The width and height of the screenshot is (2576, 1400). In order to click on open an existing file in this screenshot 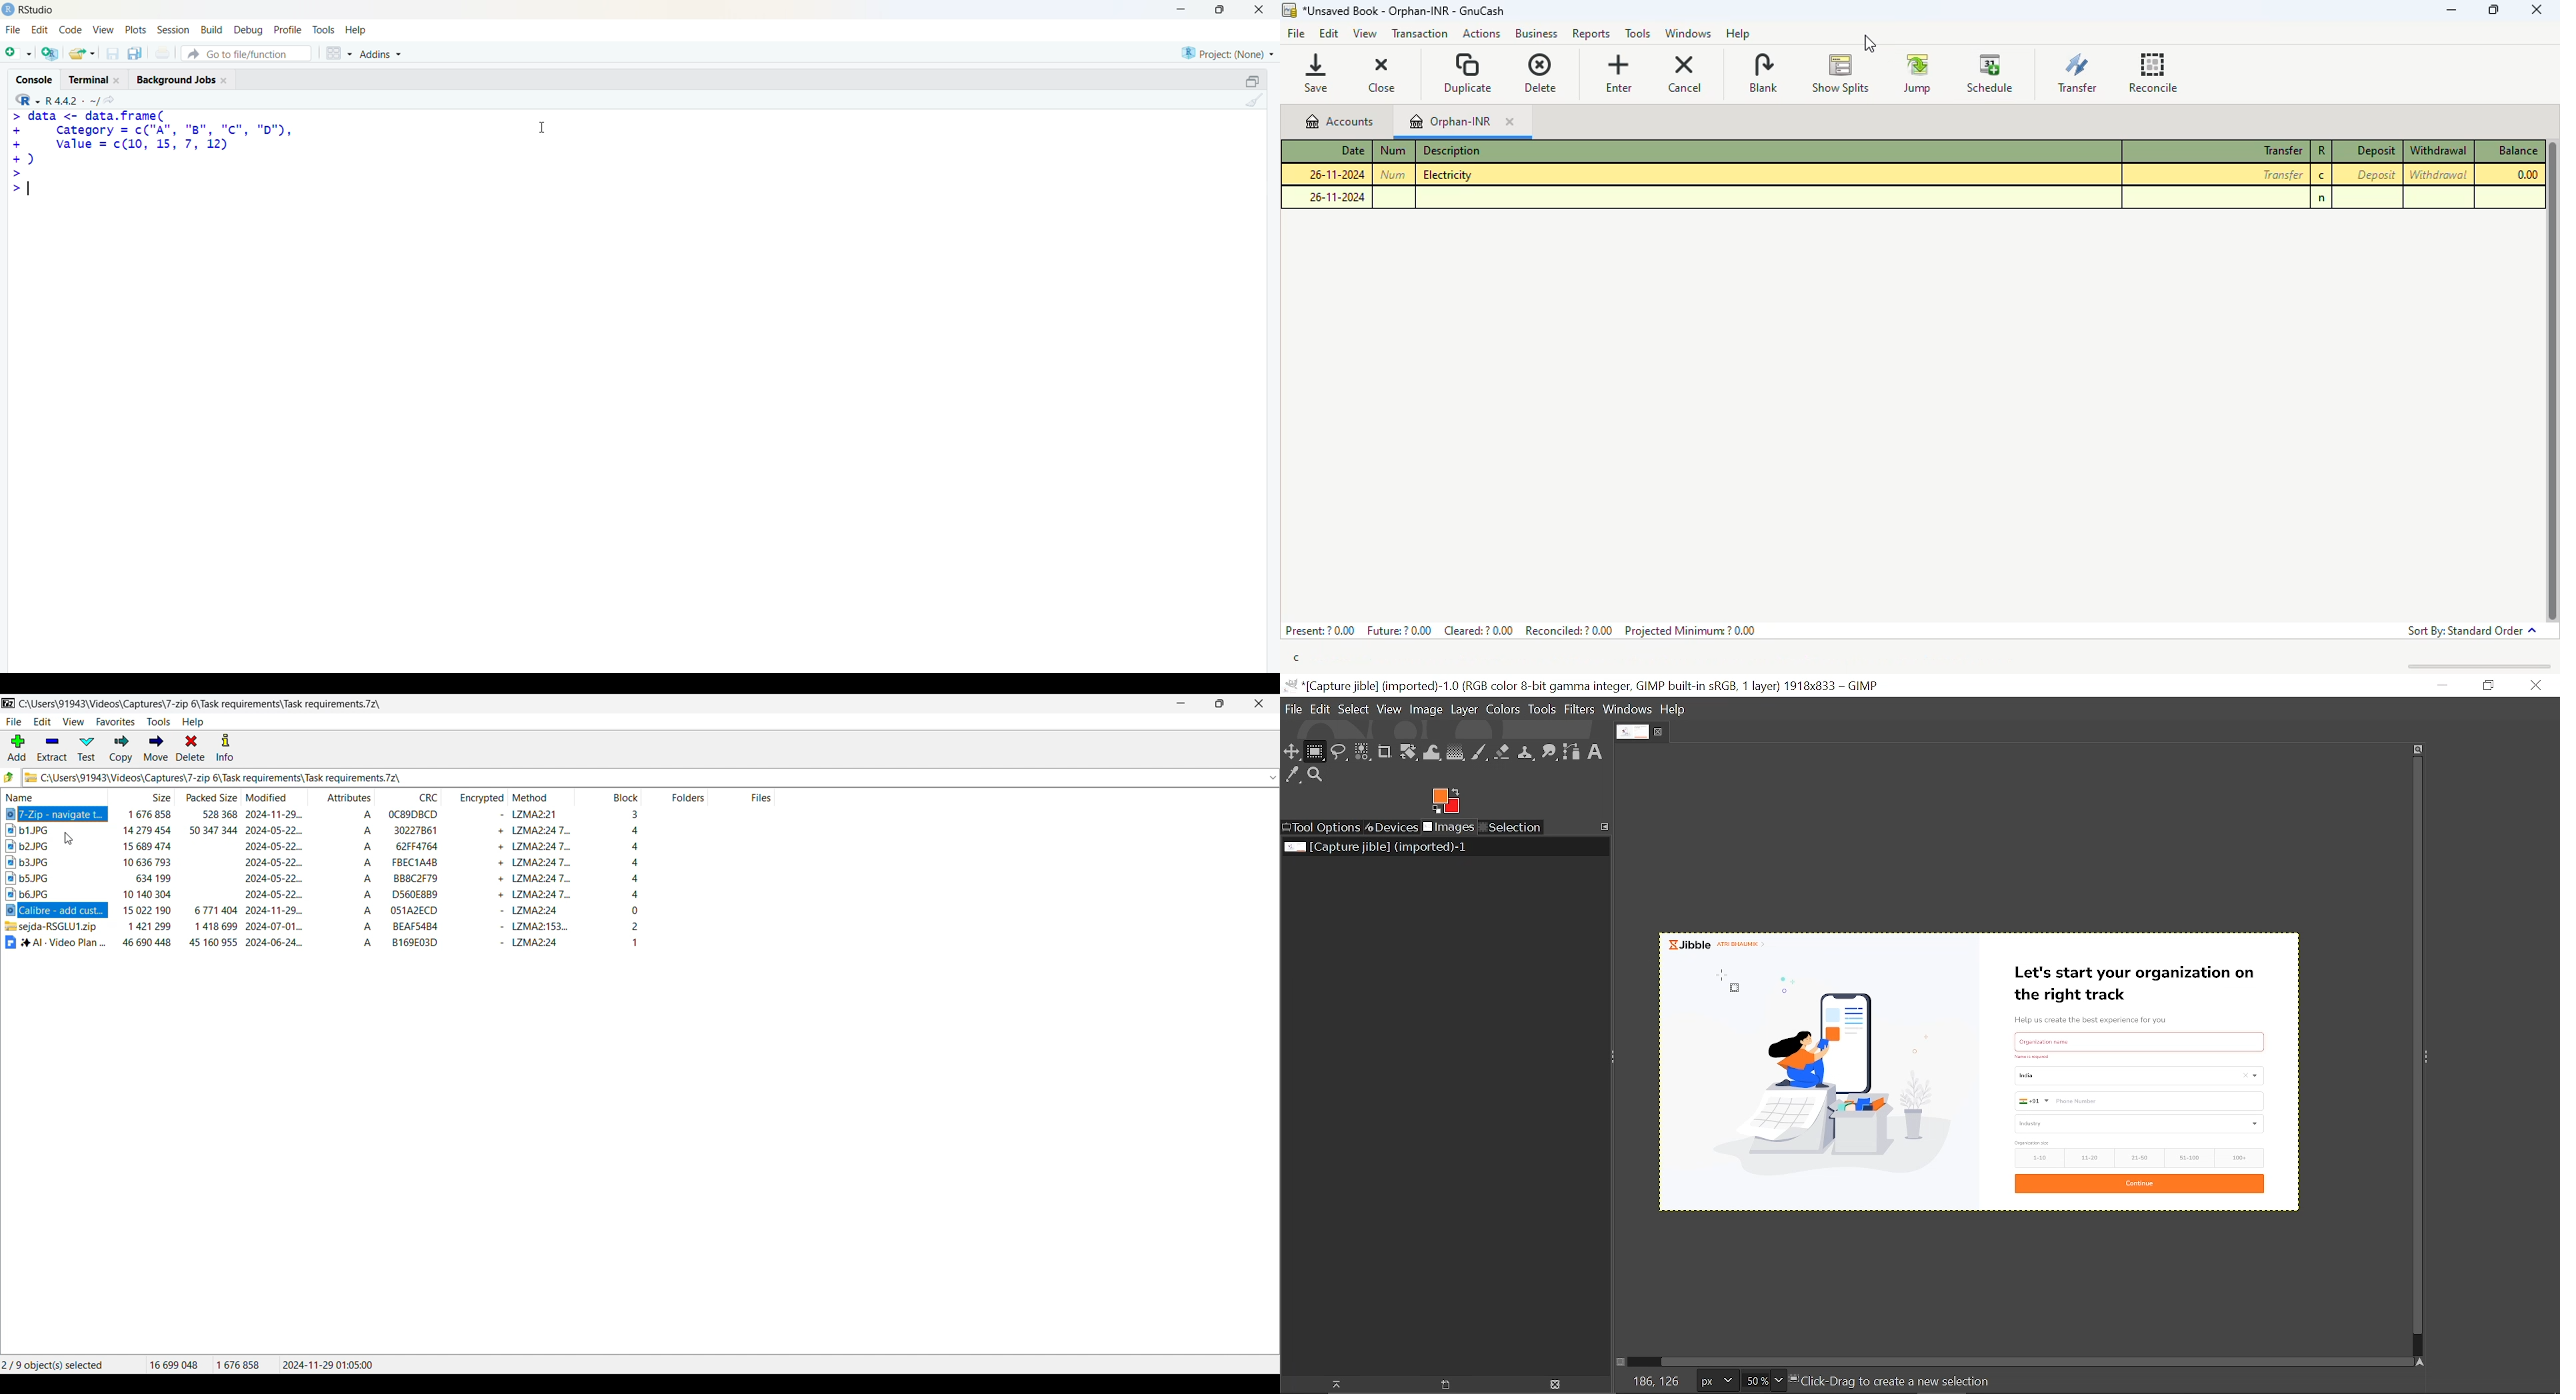, I will do `click(81, 53)`.